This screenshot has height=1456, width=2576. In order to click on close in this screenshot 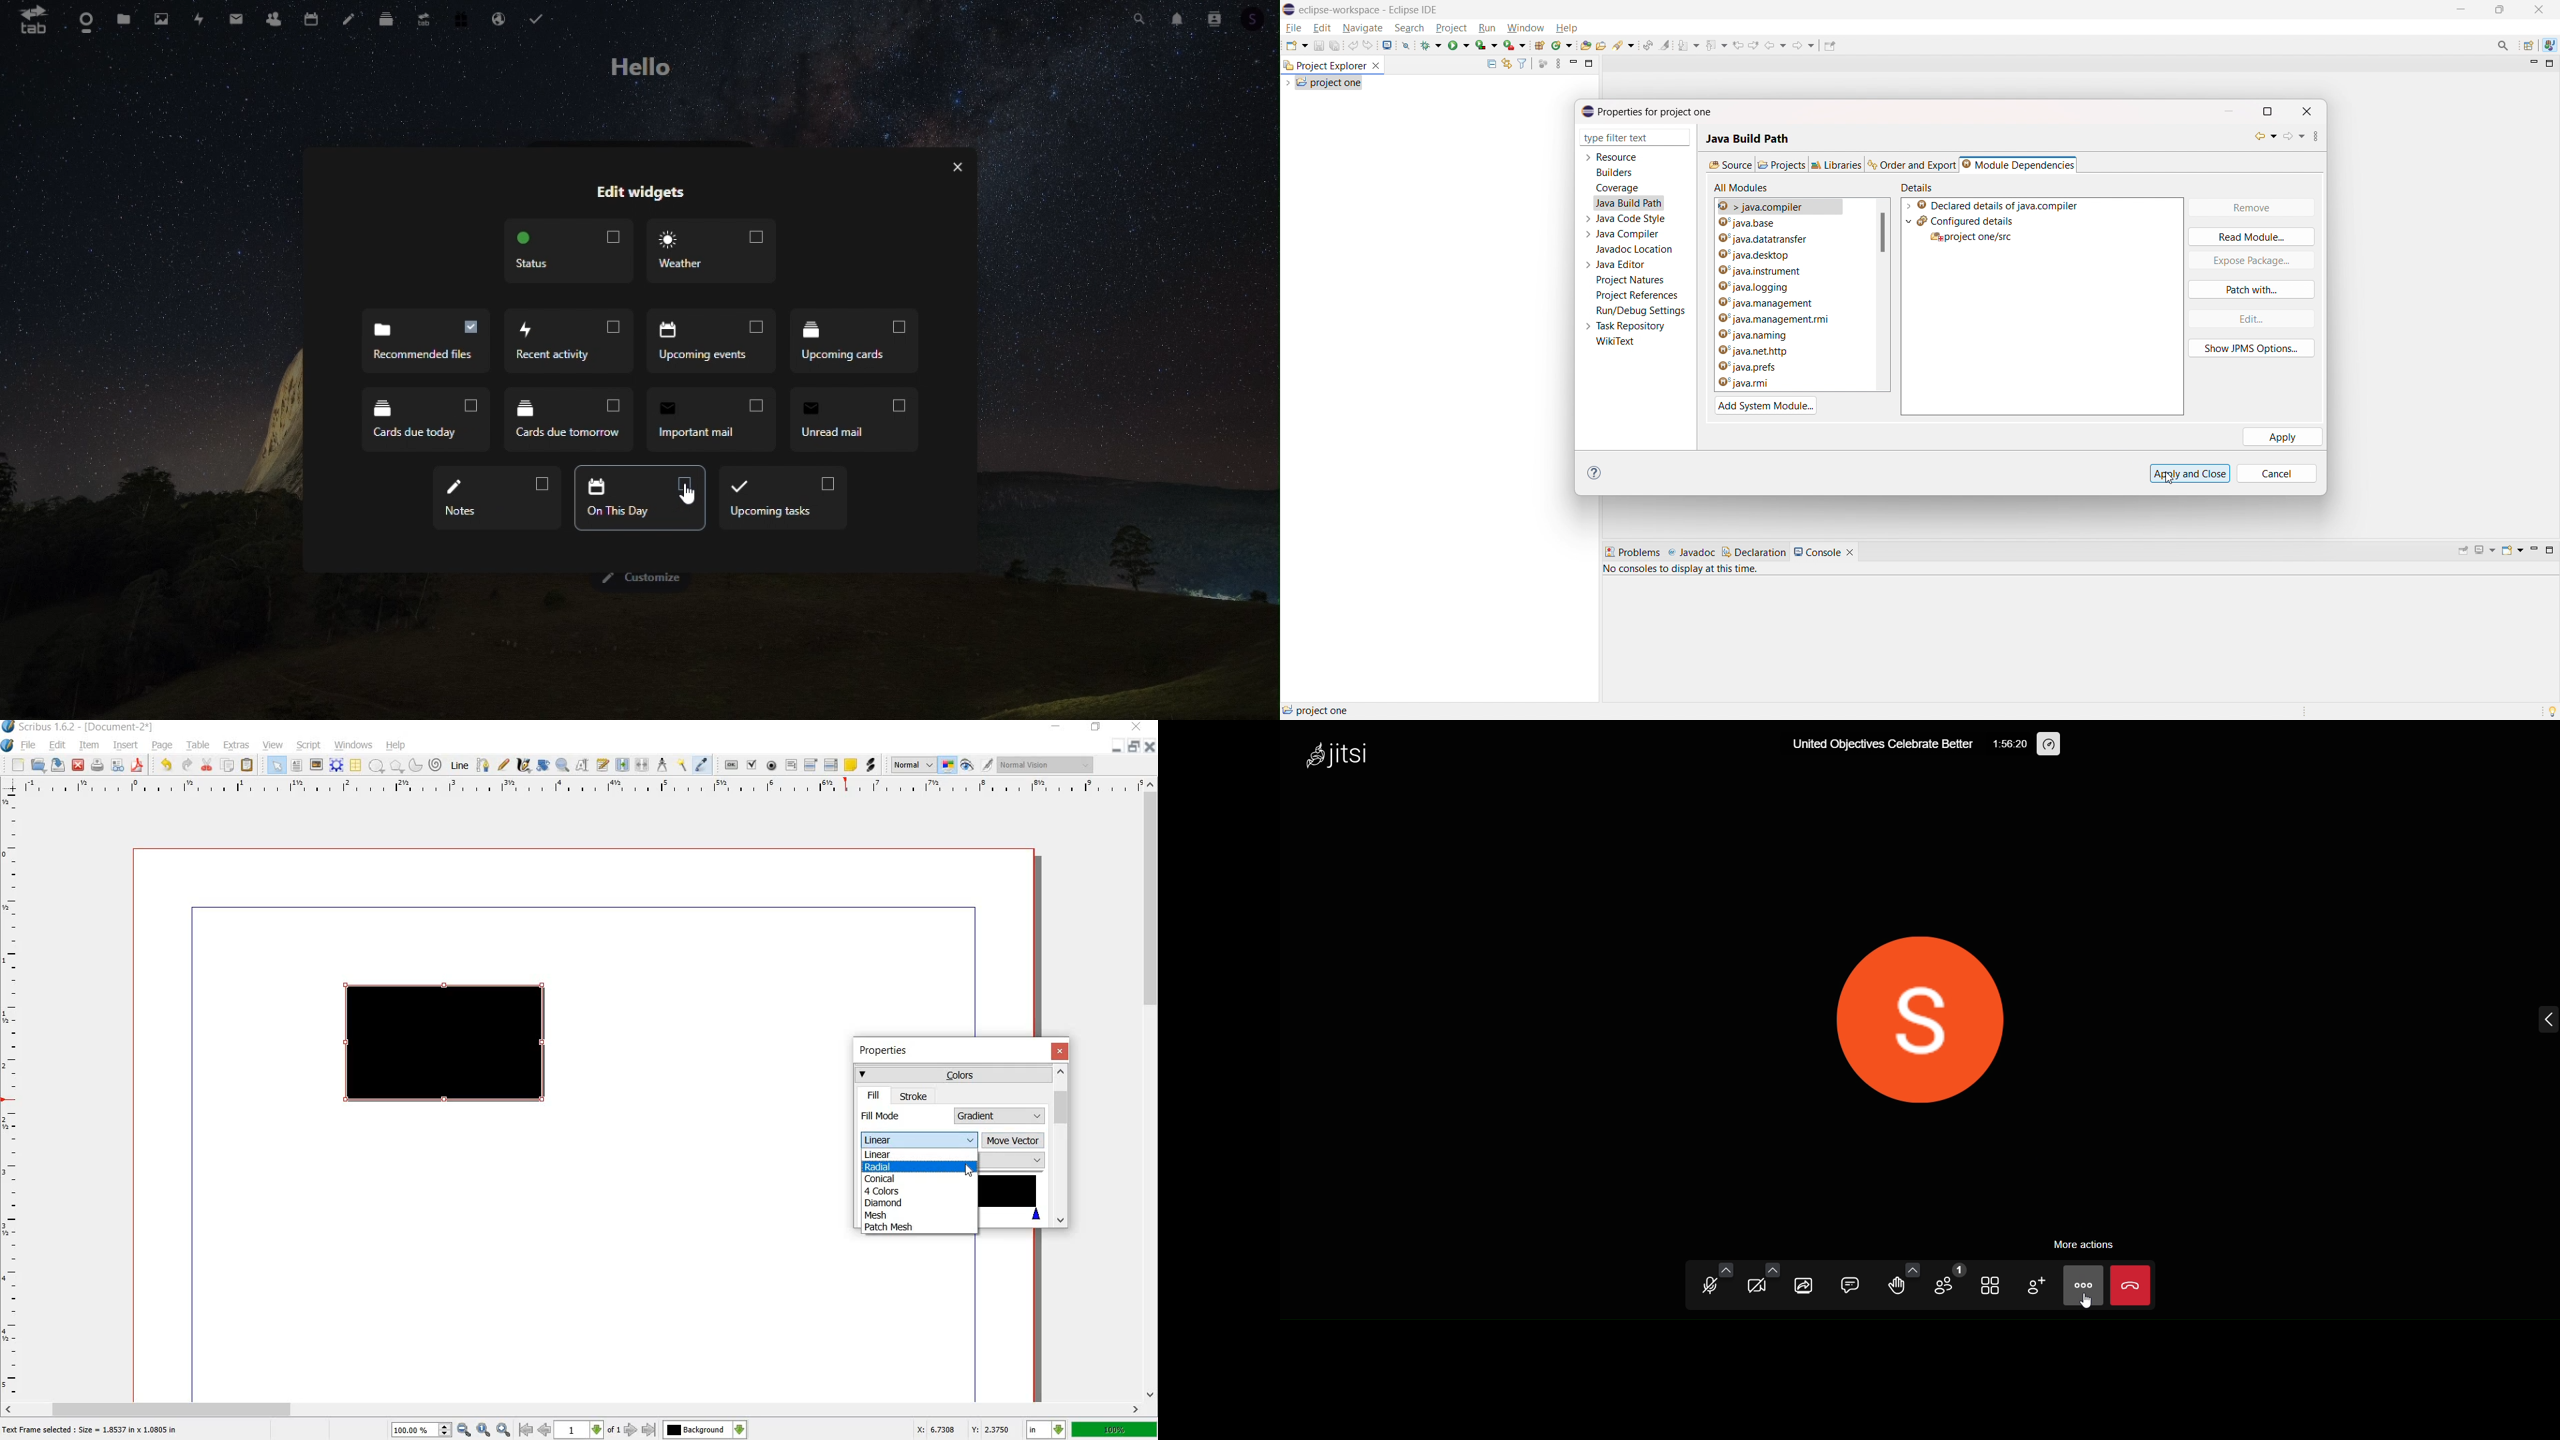, I will do `click(1139, 726)`.